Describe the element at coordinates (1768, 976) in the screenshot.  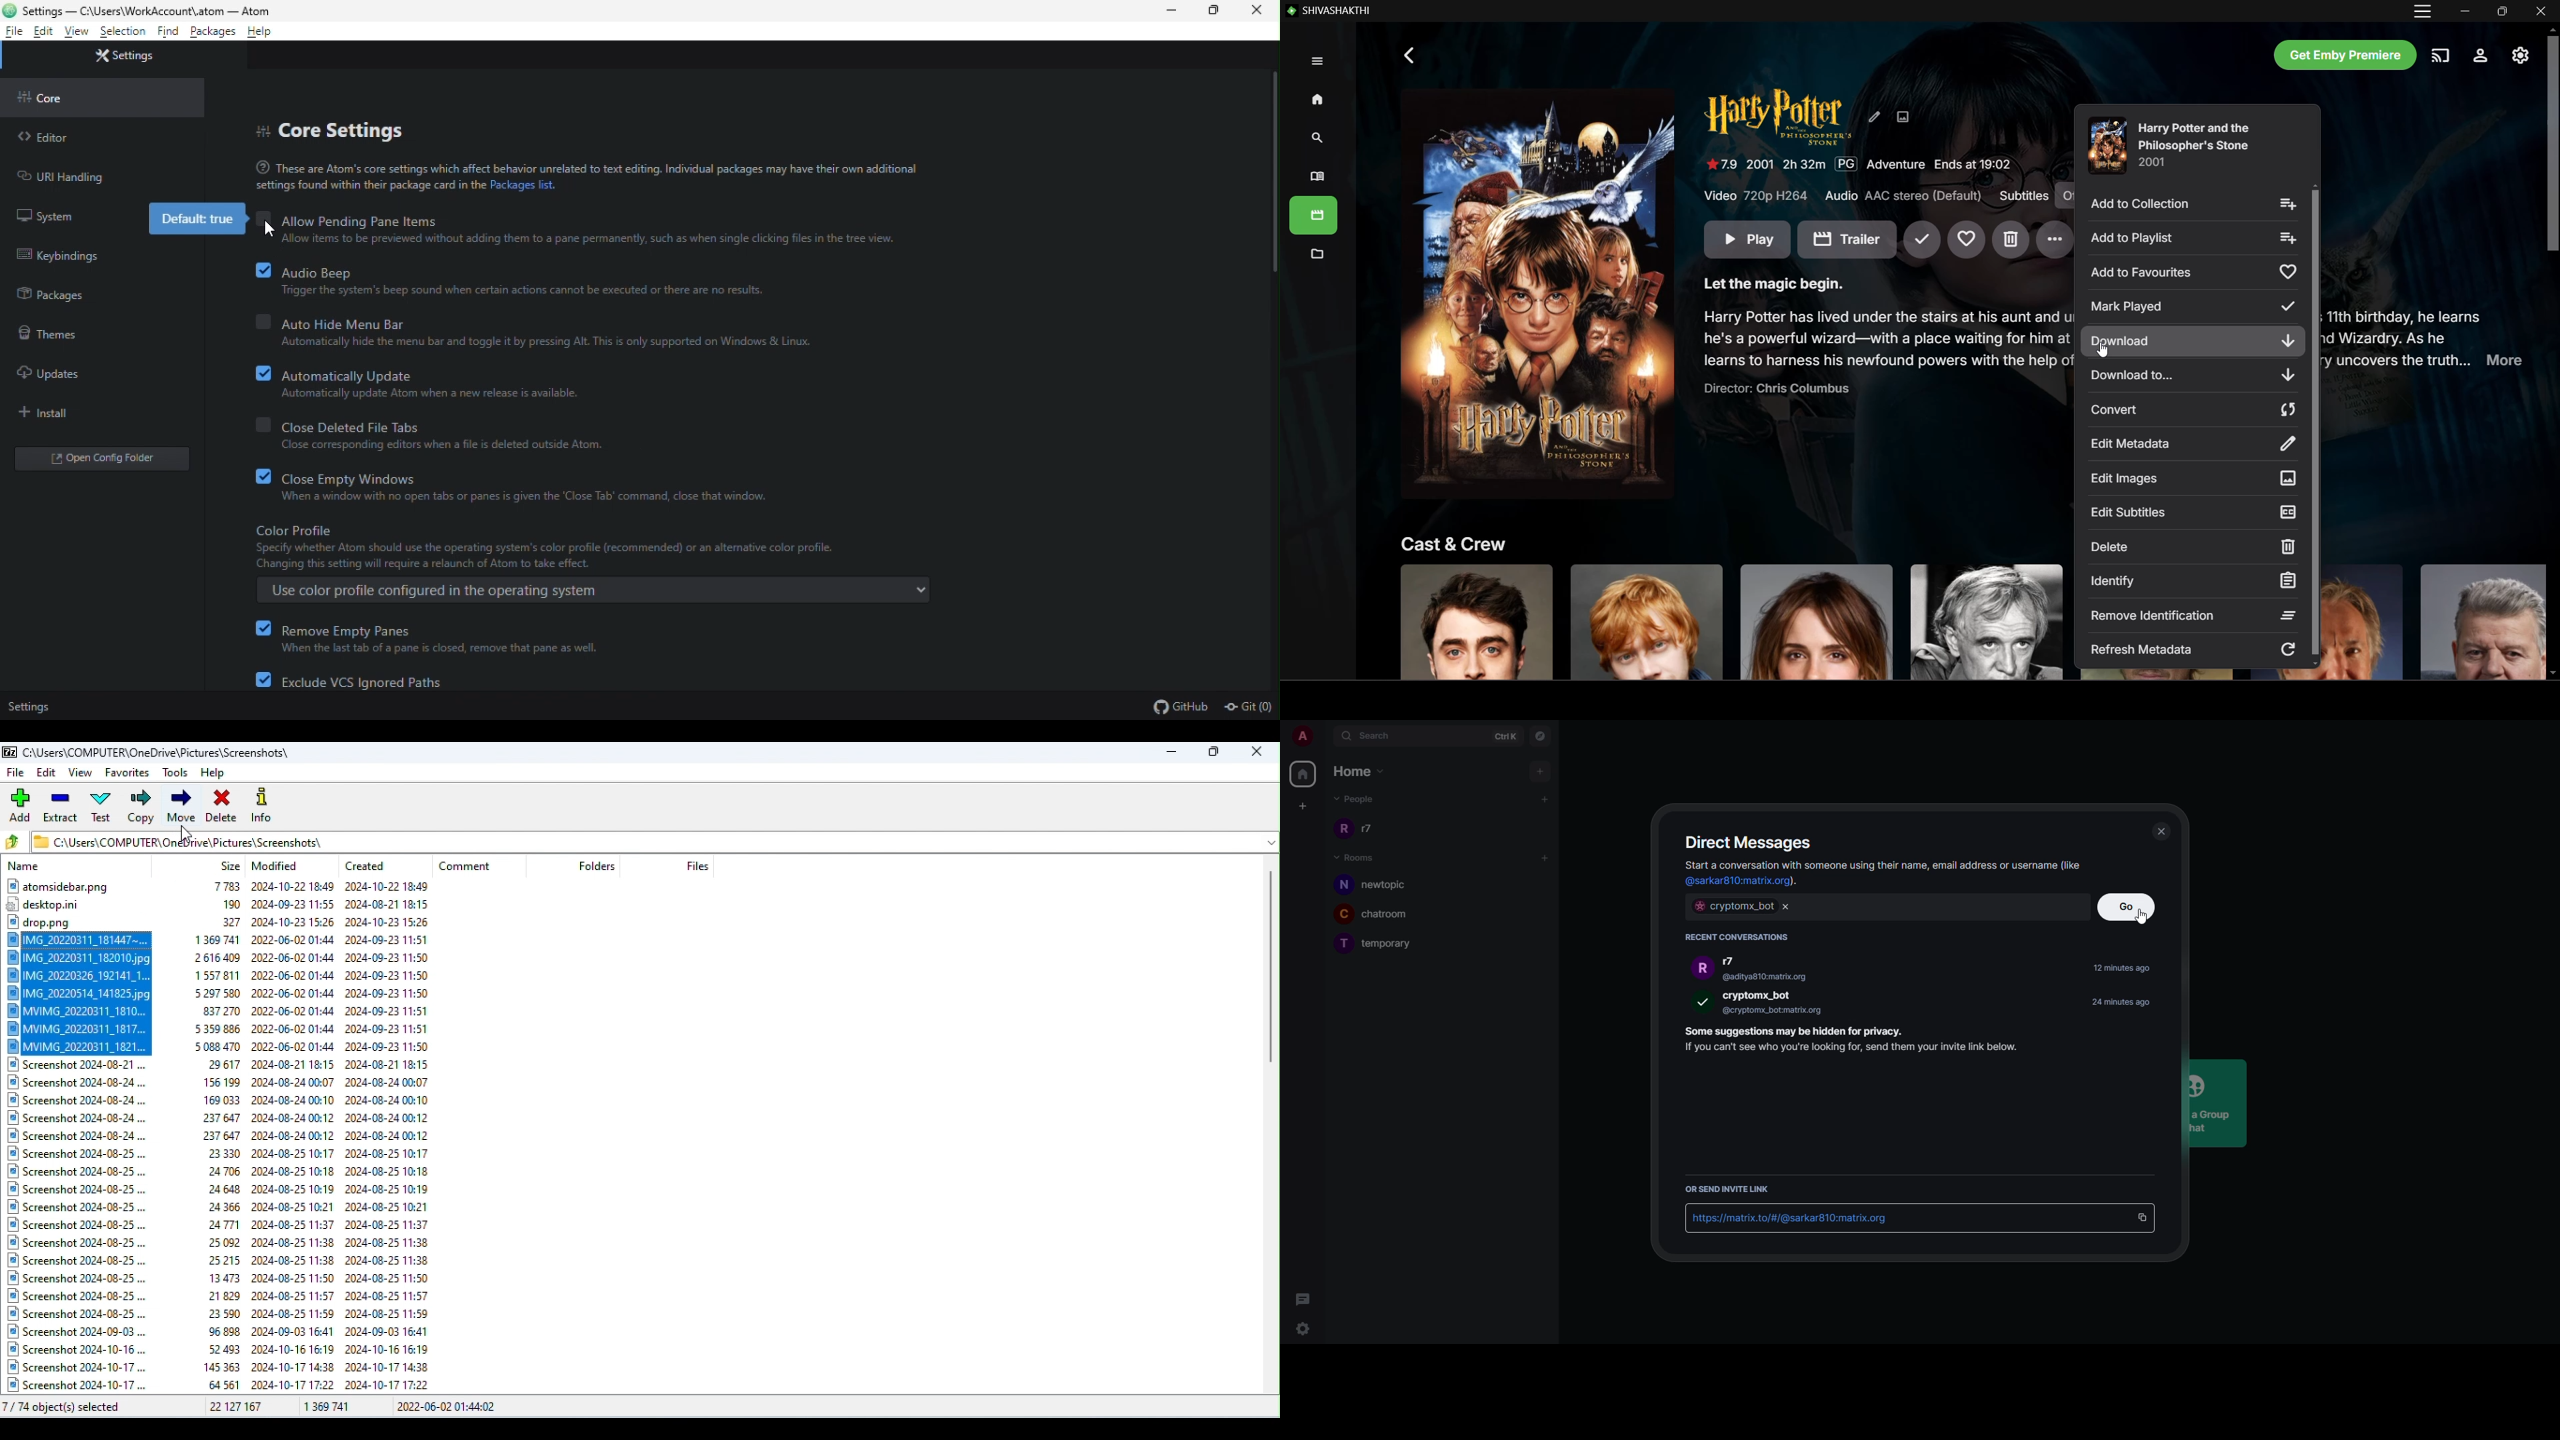
I see `@aditya810:matrix.org` at that location.